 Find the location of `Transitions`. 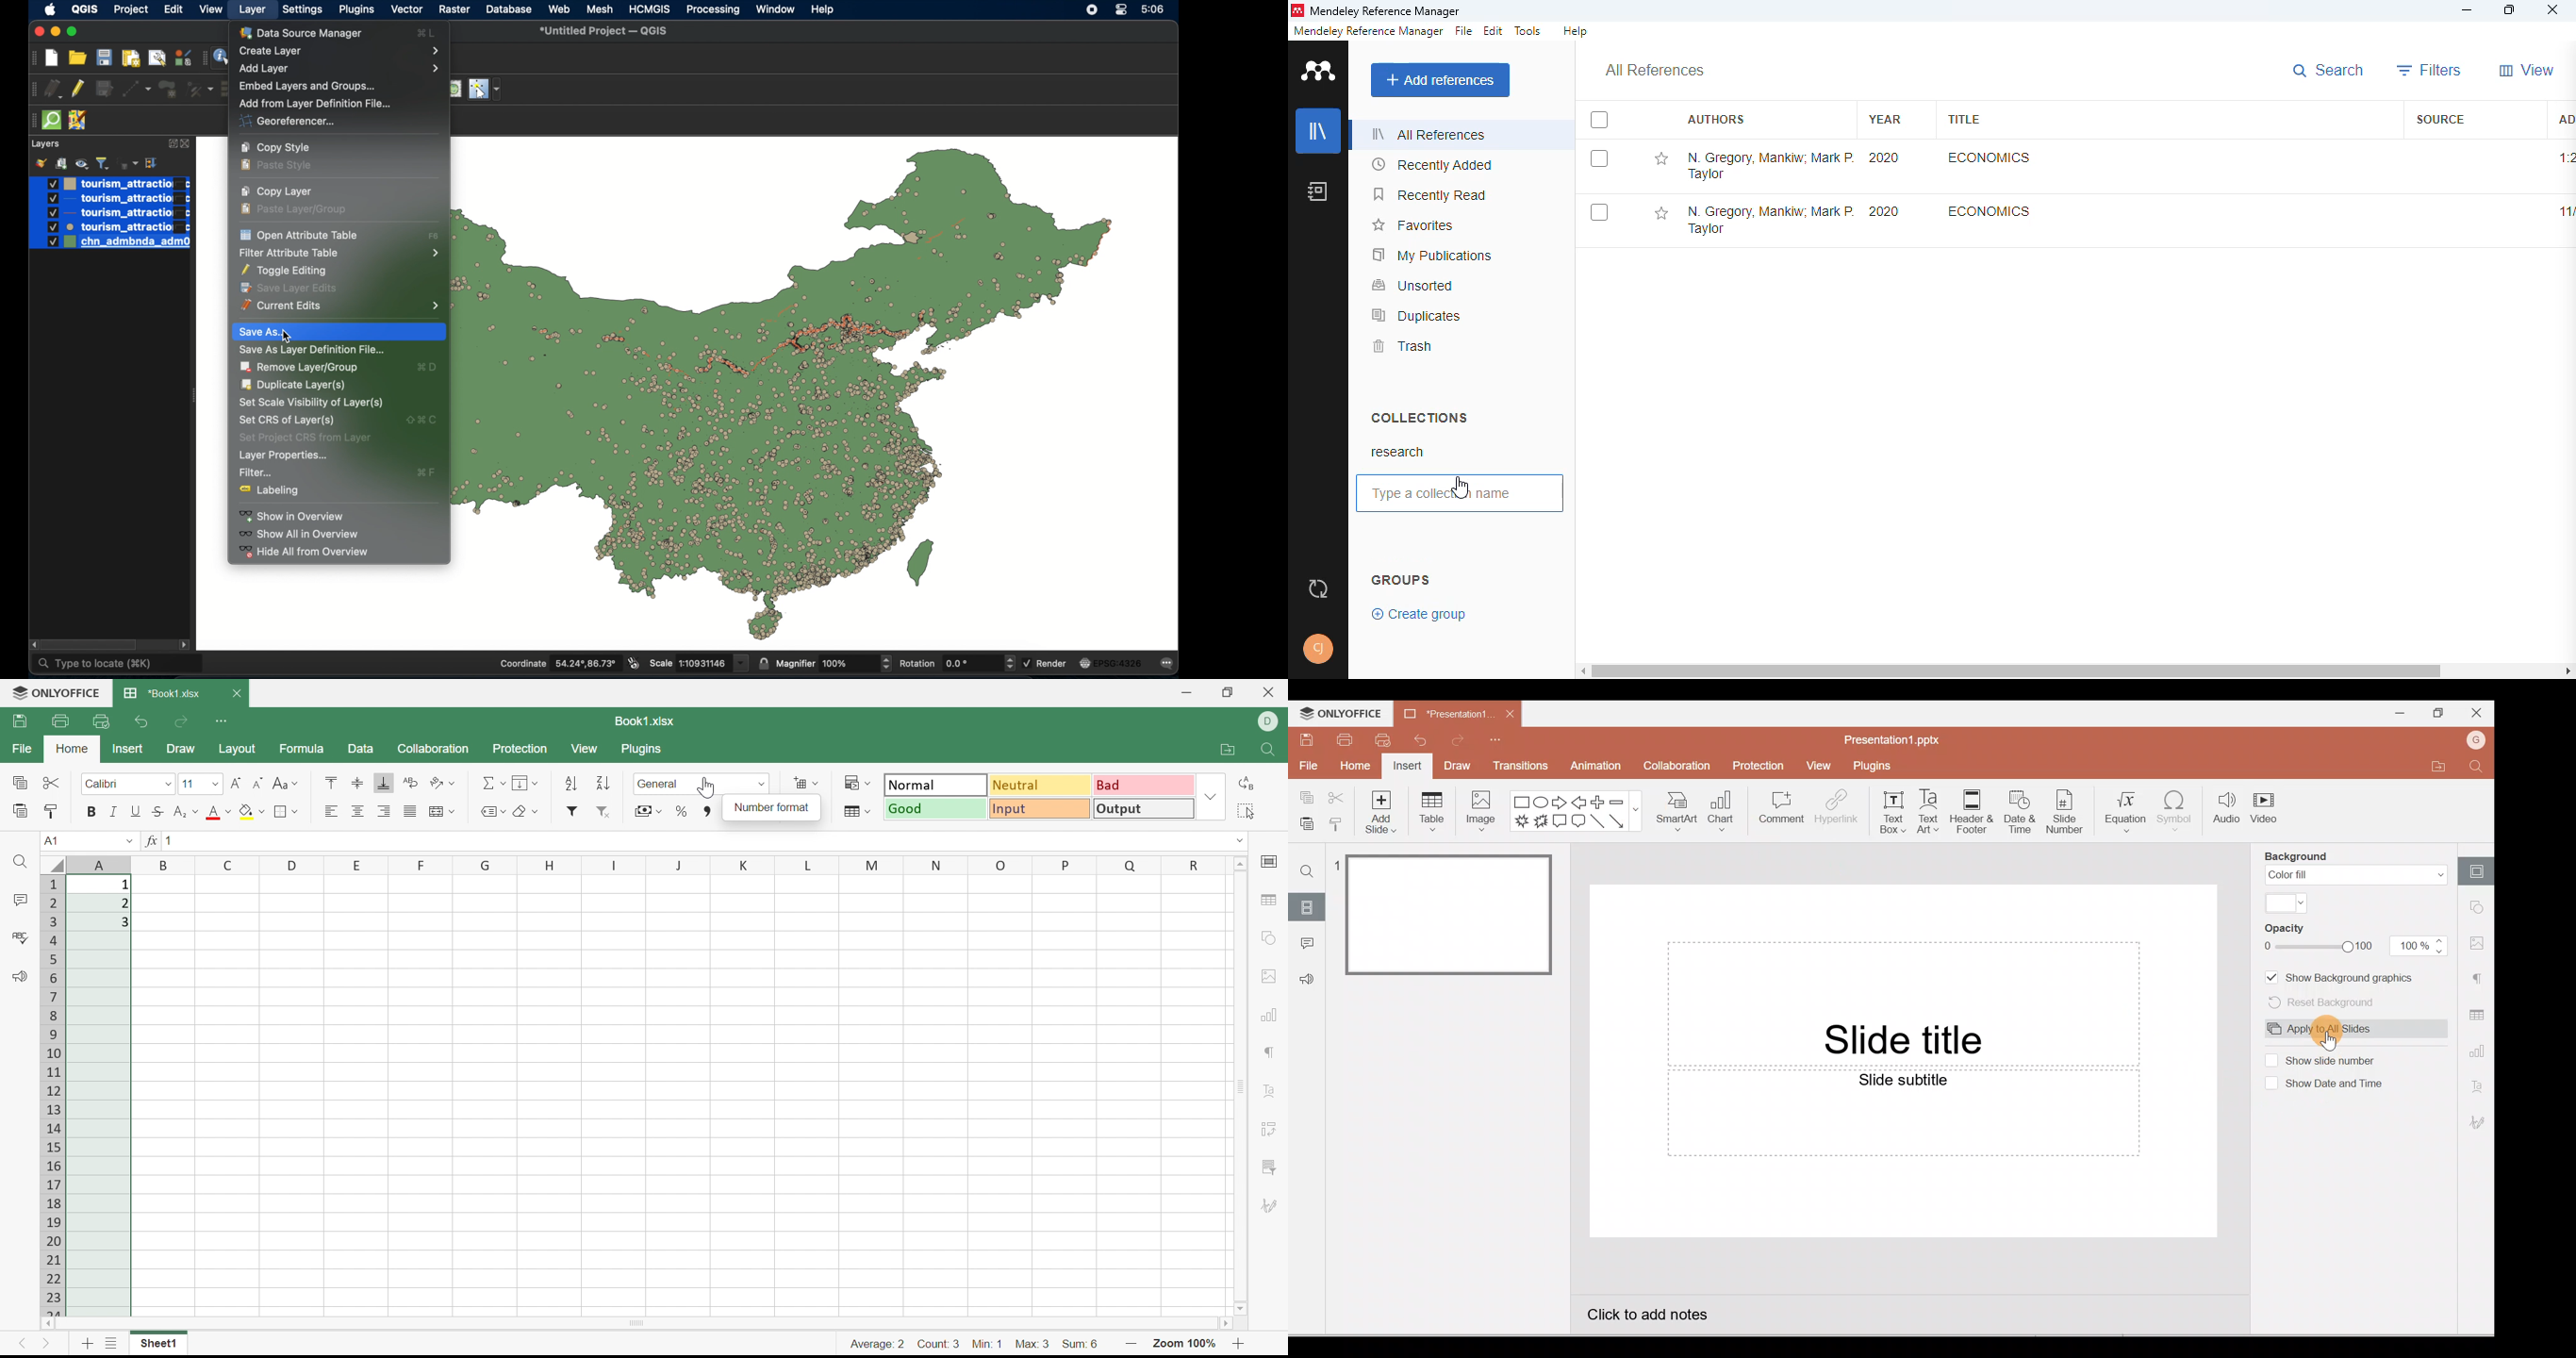

Transitions is located at coordinates (1521, 766).